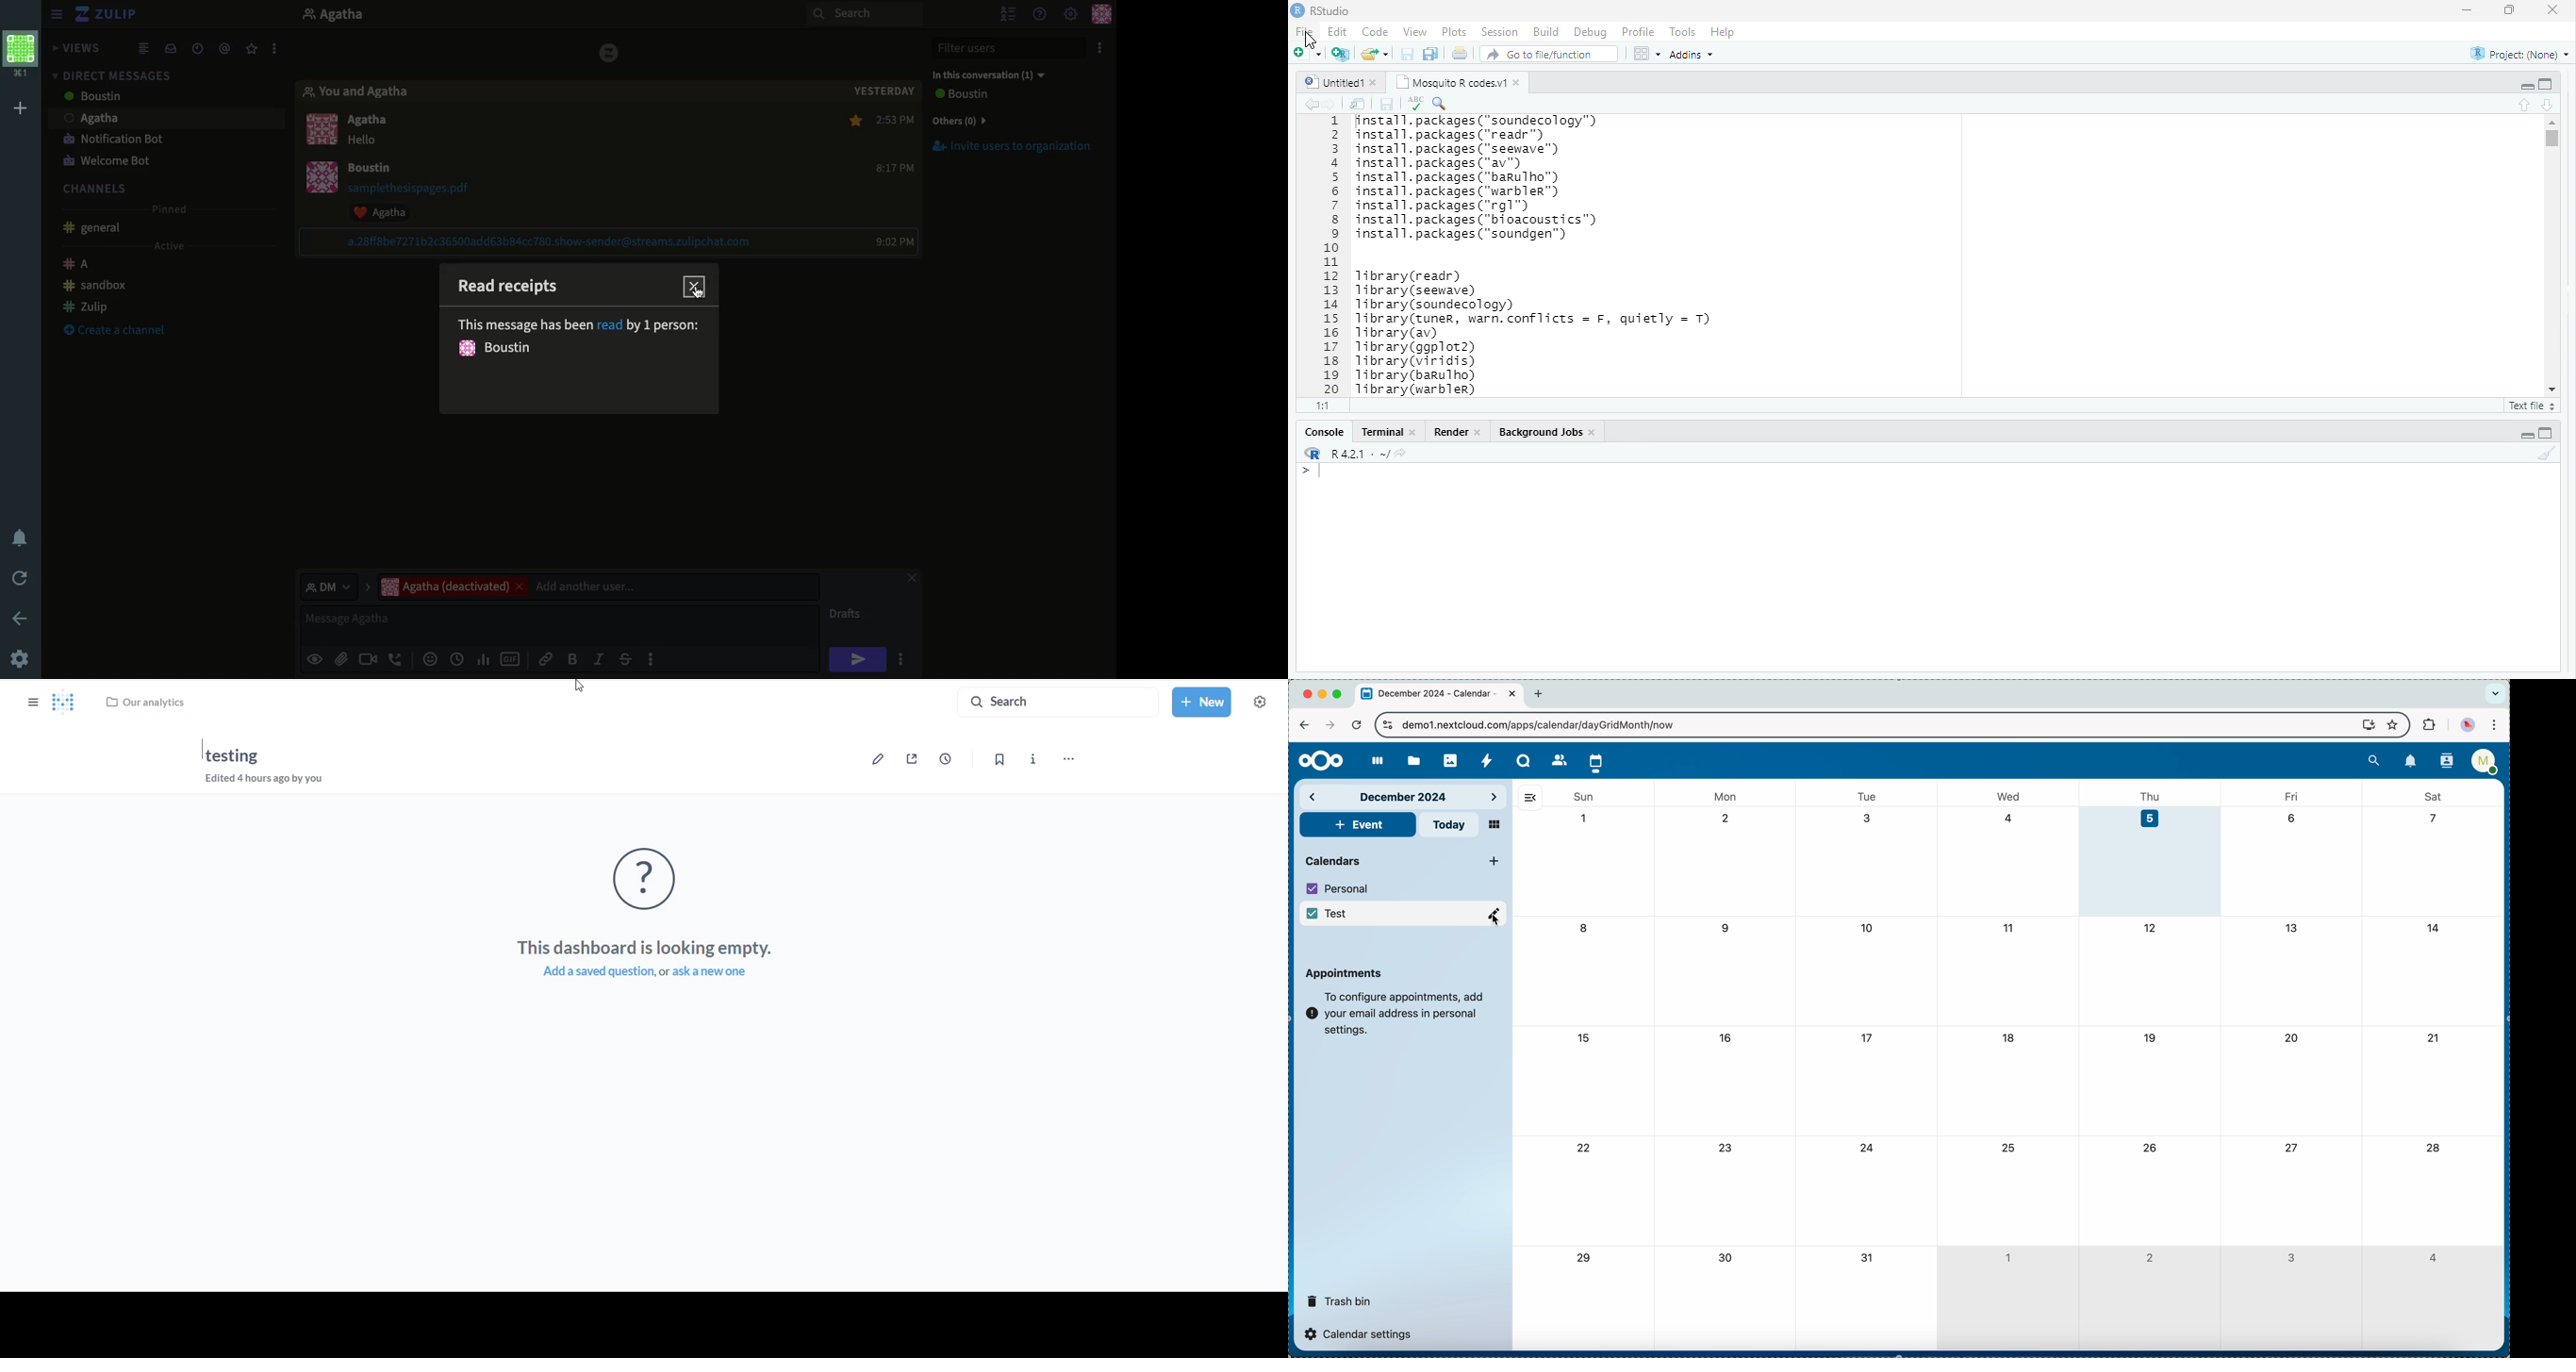 The width and height of the screenshot is (2576, 1372). Describe the element at coordinates (2535, 406) in the screenshot. I see `Text file` at that location.